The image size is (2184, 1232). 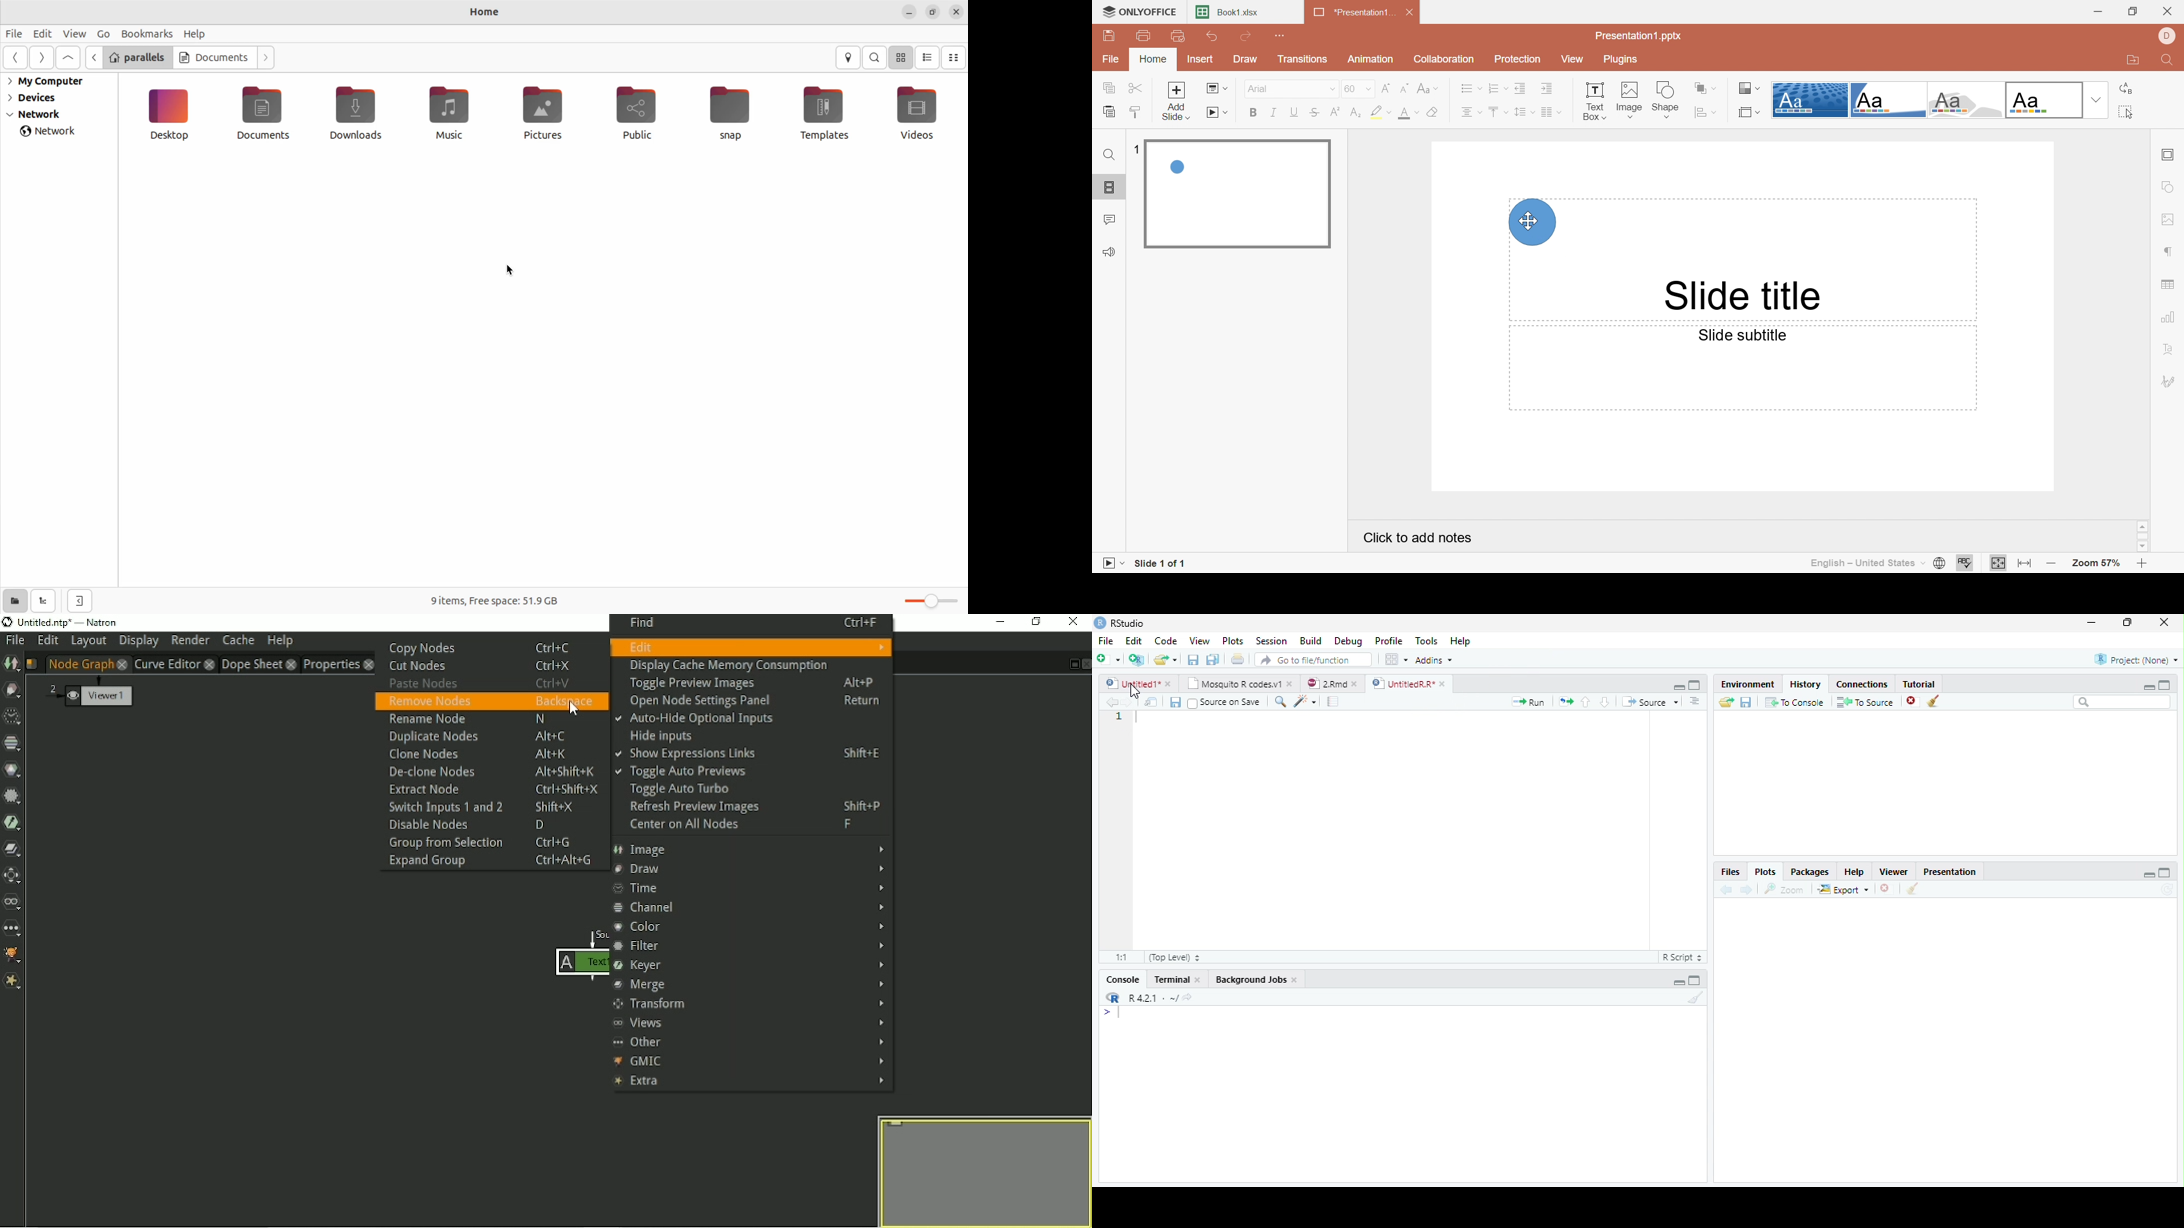 I want to click on Console, so click(x=1124, y=979).